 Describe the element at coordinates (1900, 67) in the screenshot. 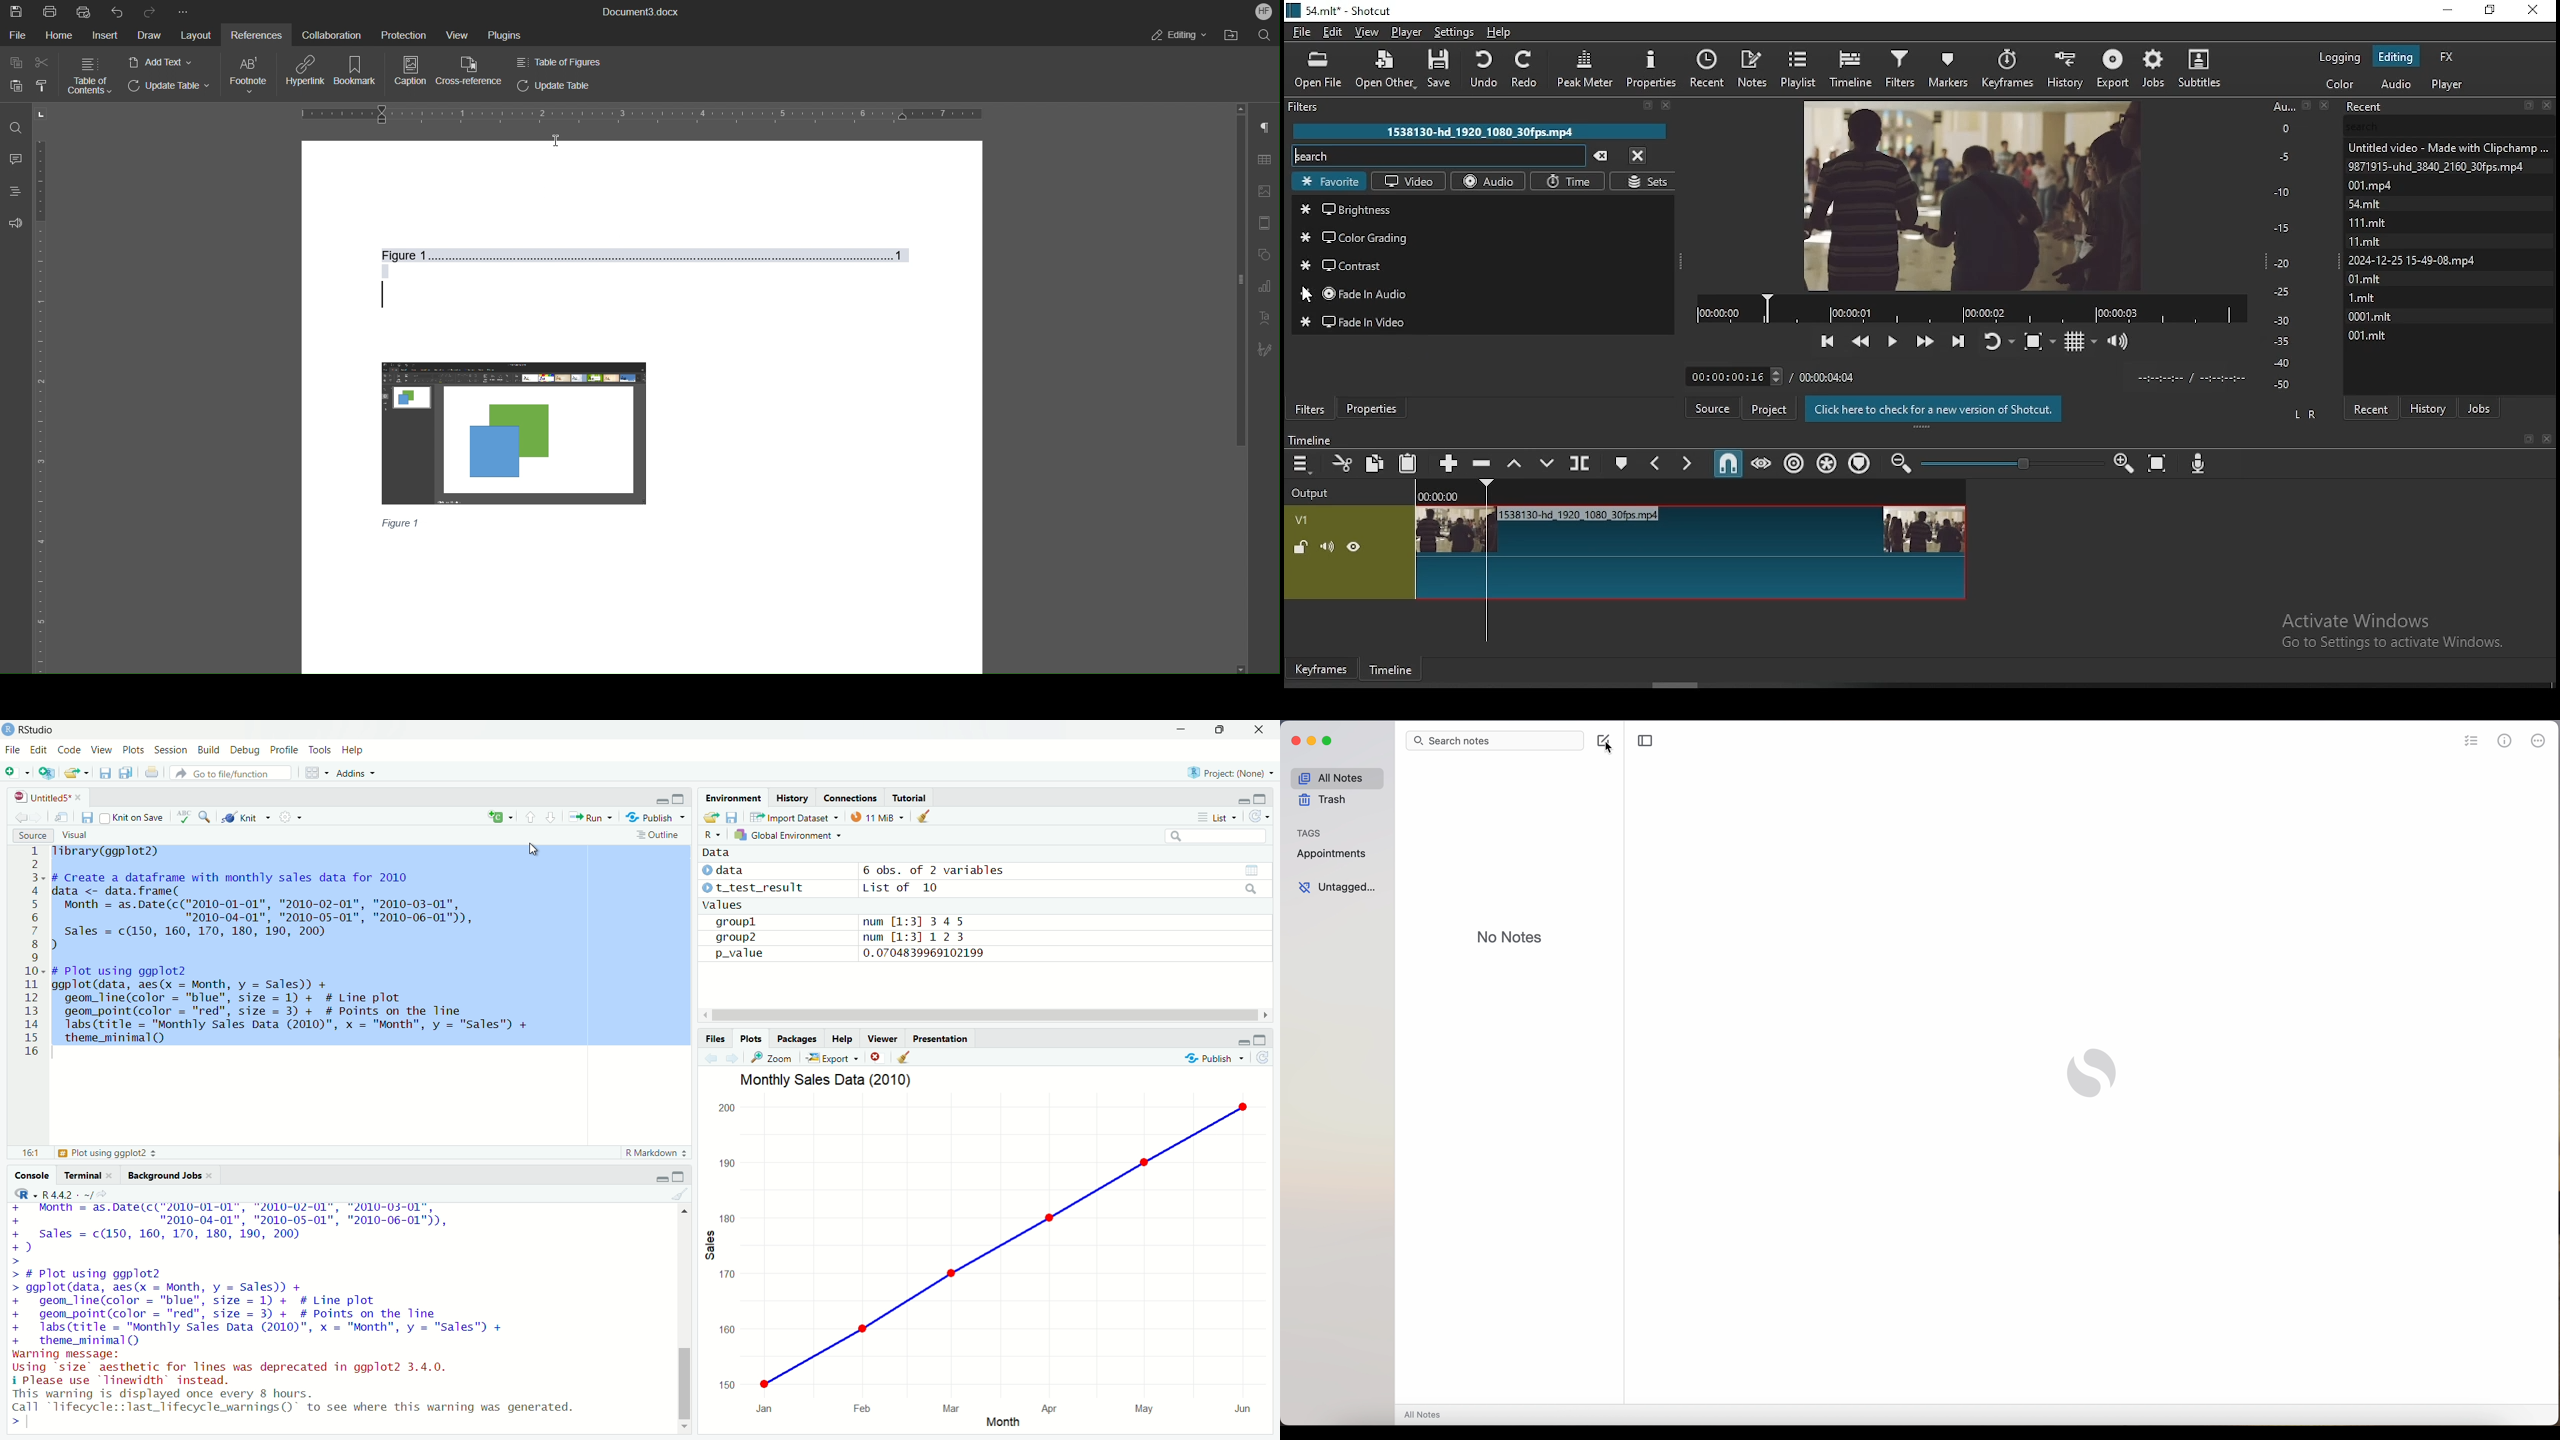

I see `filters` at that location.